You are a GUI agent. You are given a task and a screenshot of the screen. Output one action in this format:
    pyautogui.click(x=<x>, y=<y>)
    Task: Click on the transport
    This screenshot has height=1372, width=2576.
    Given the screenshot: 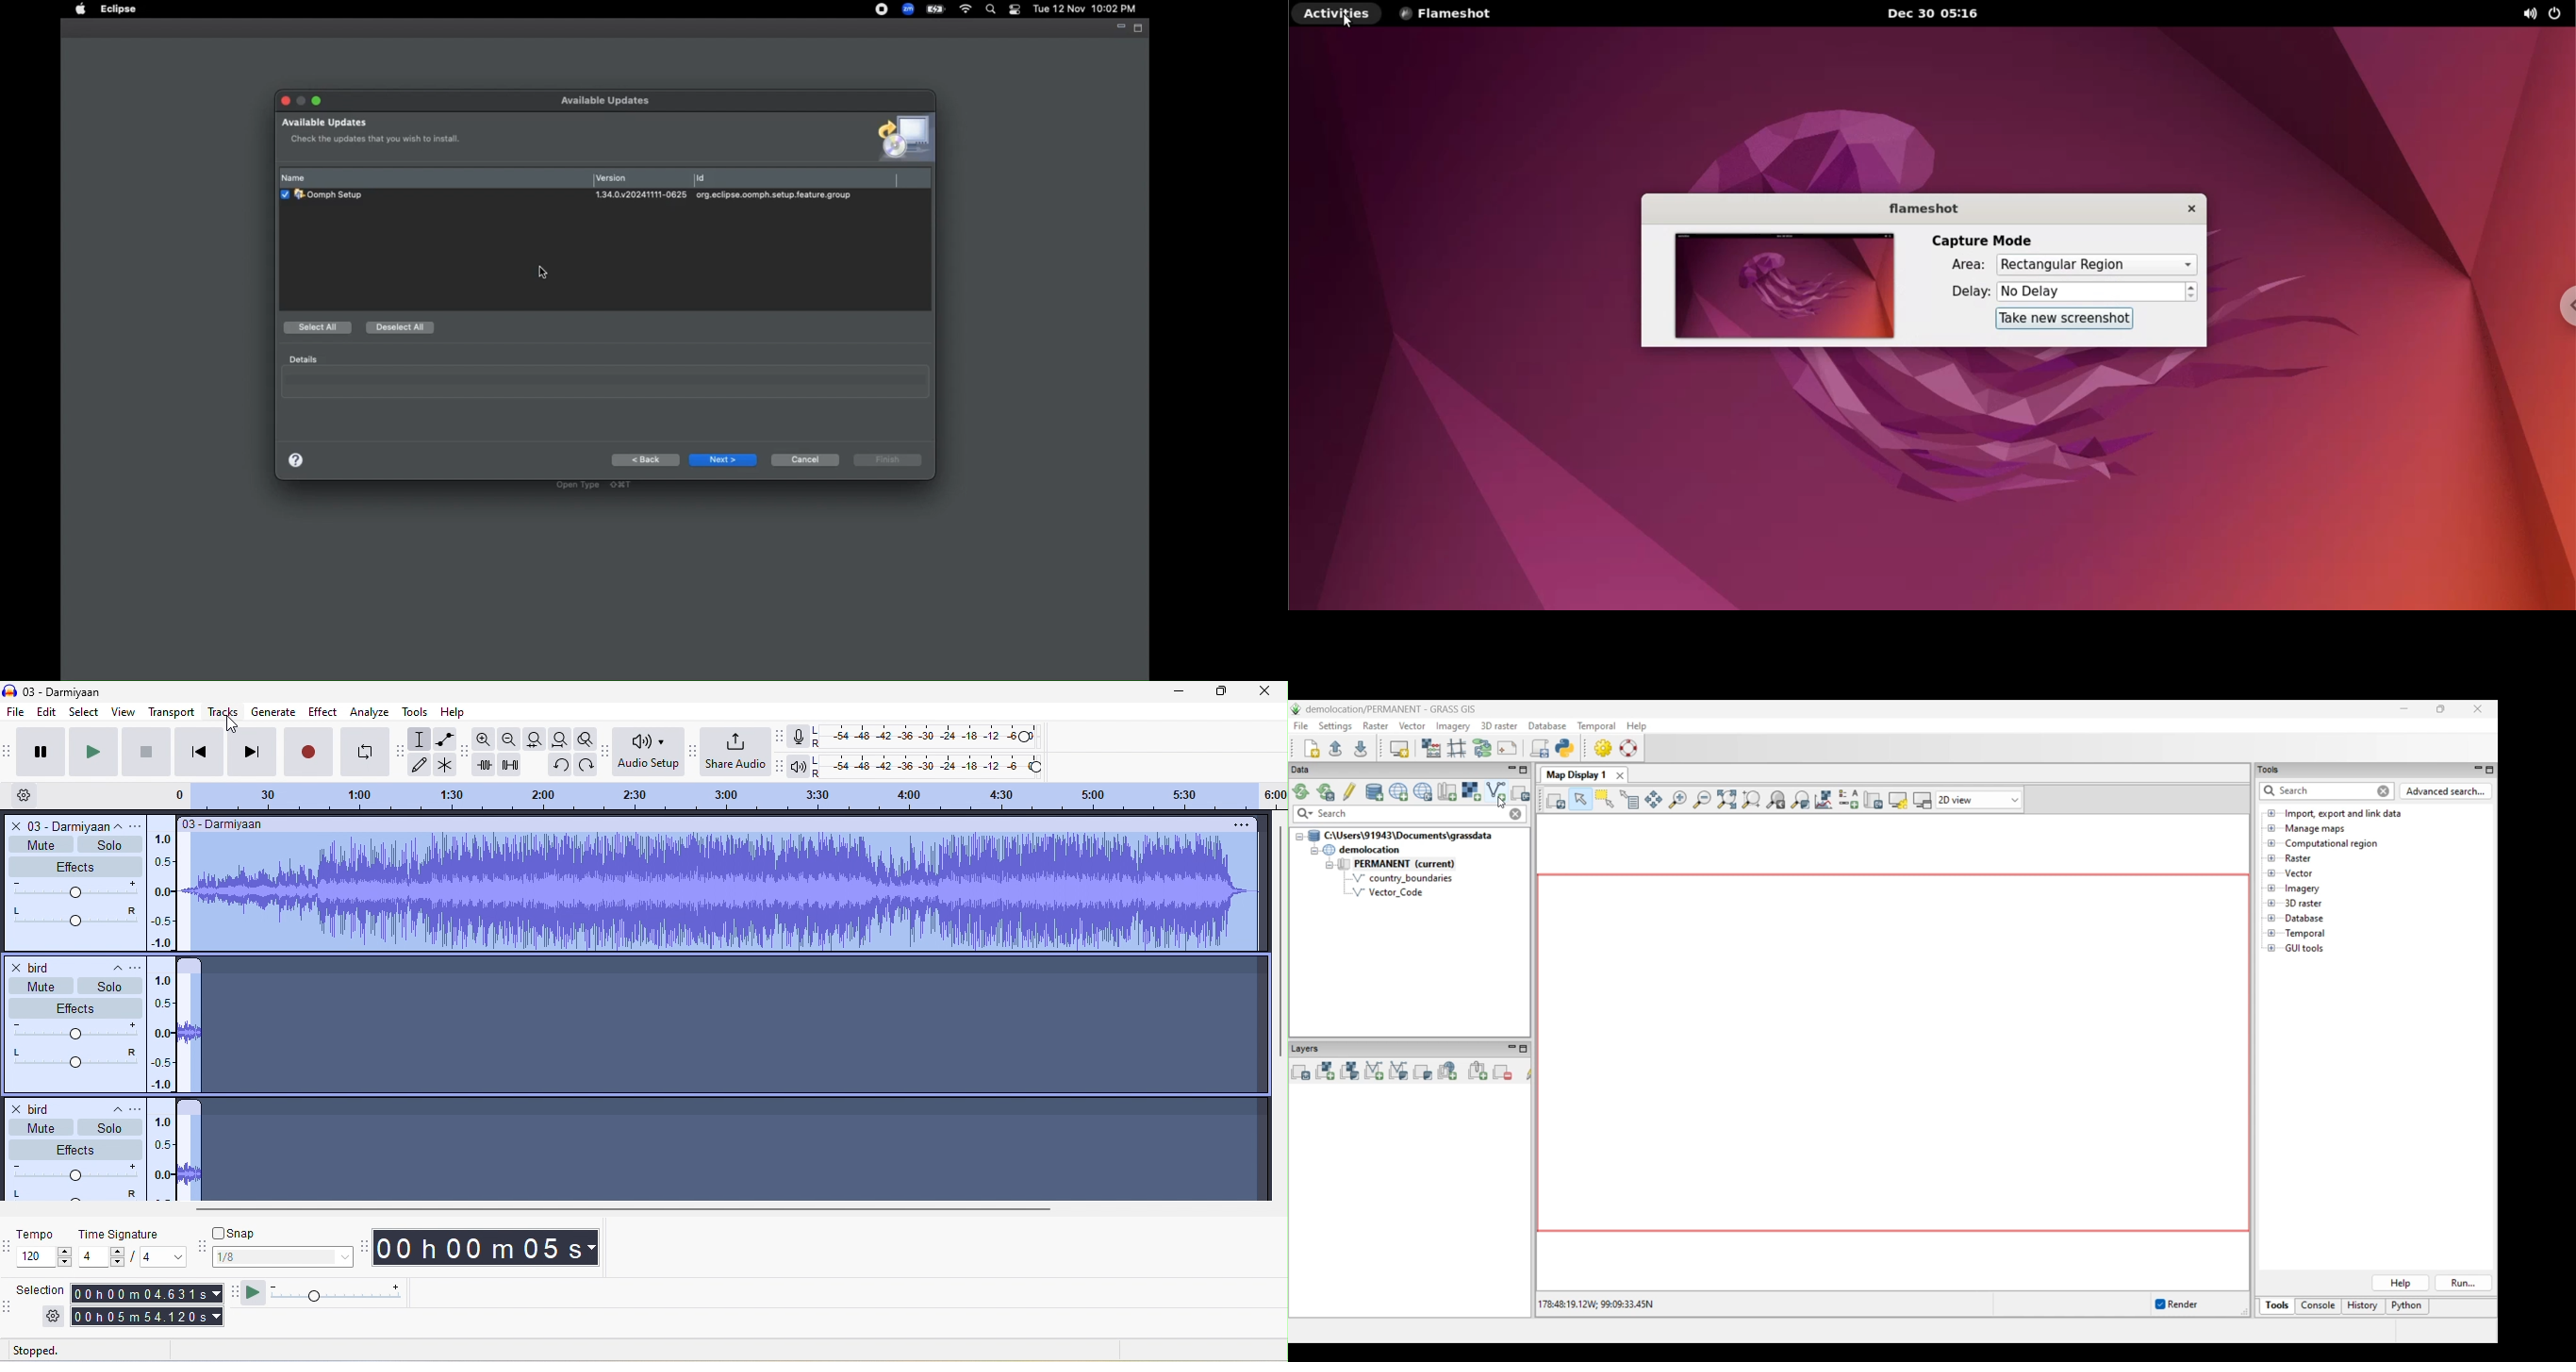 What is the action you would take?
    pyautogui.click(x=172, y=711)
    